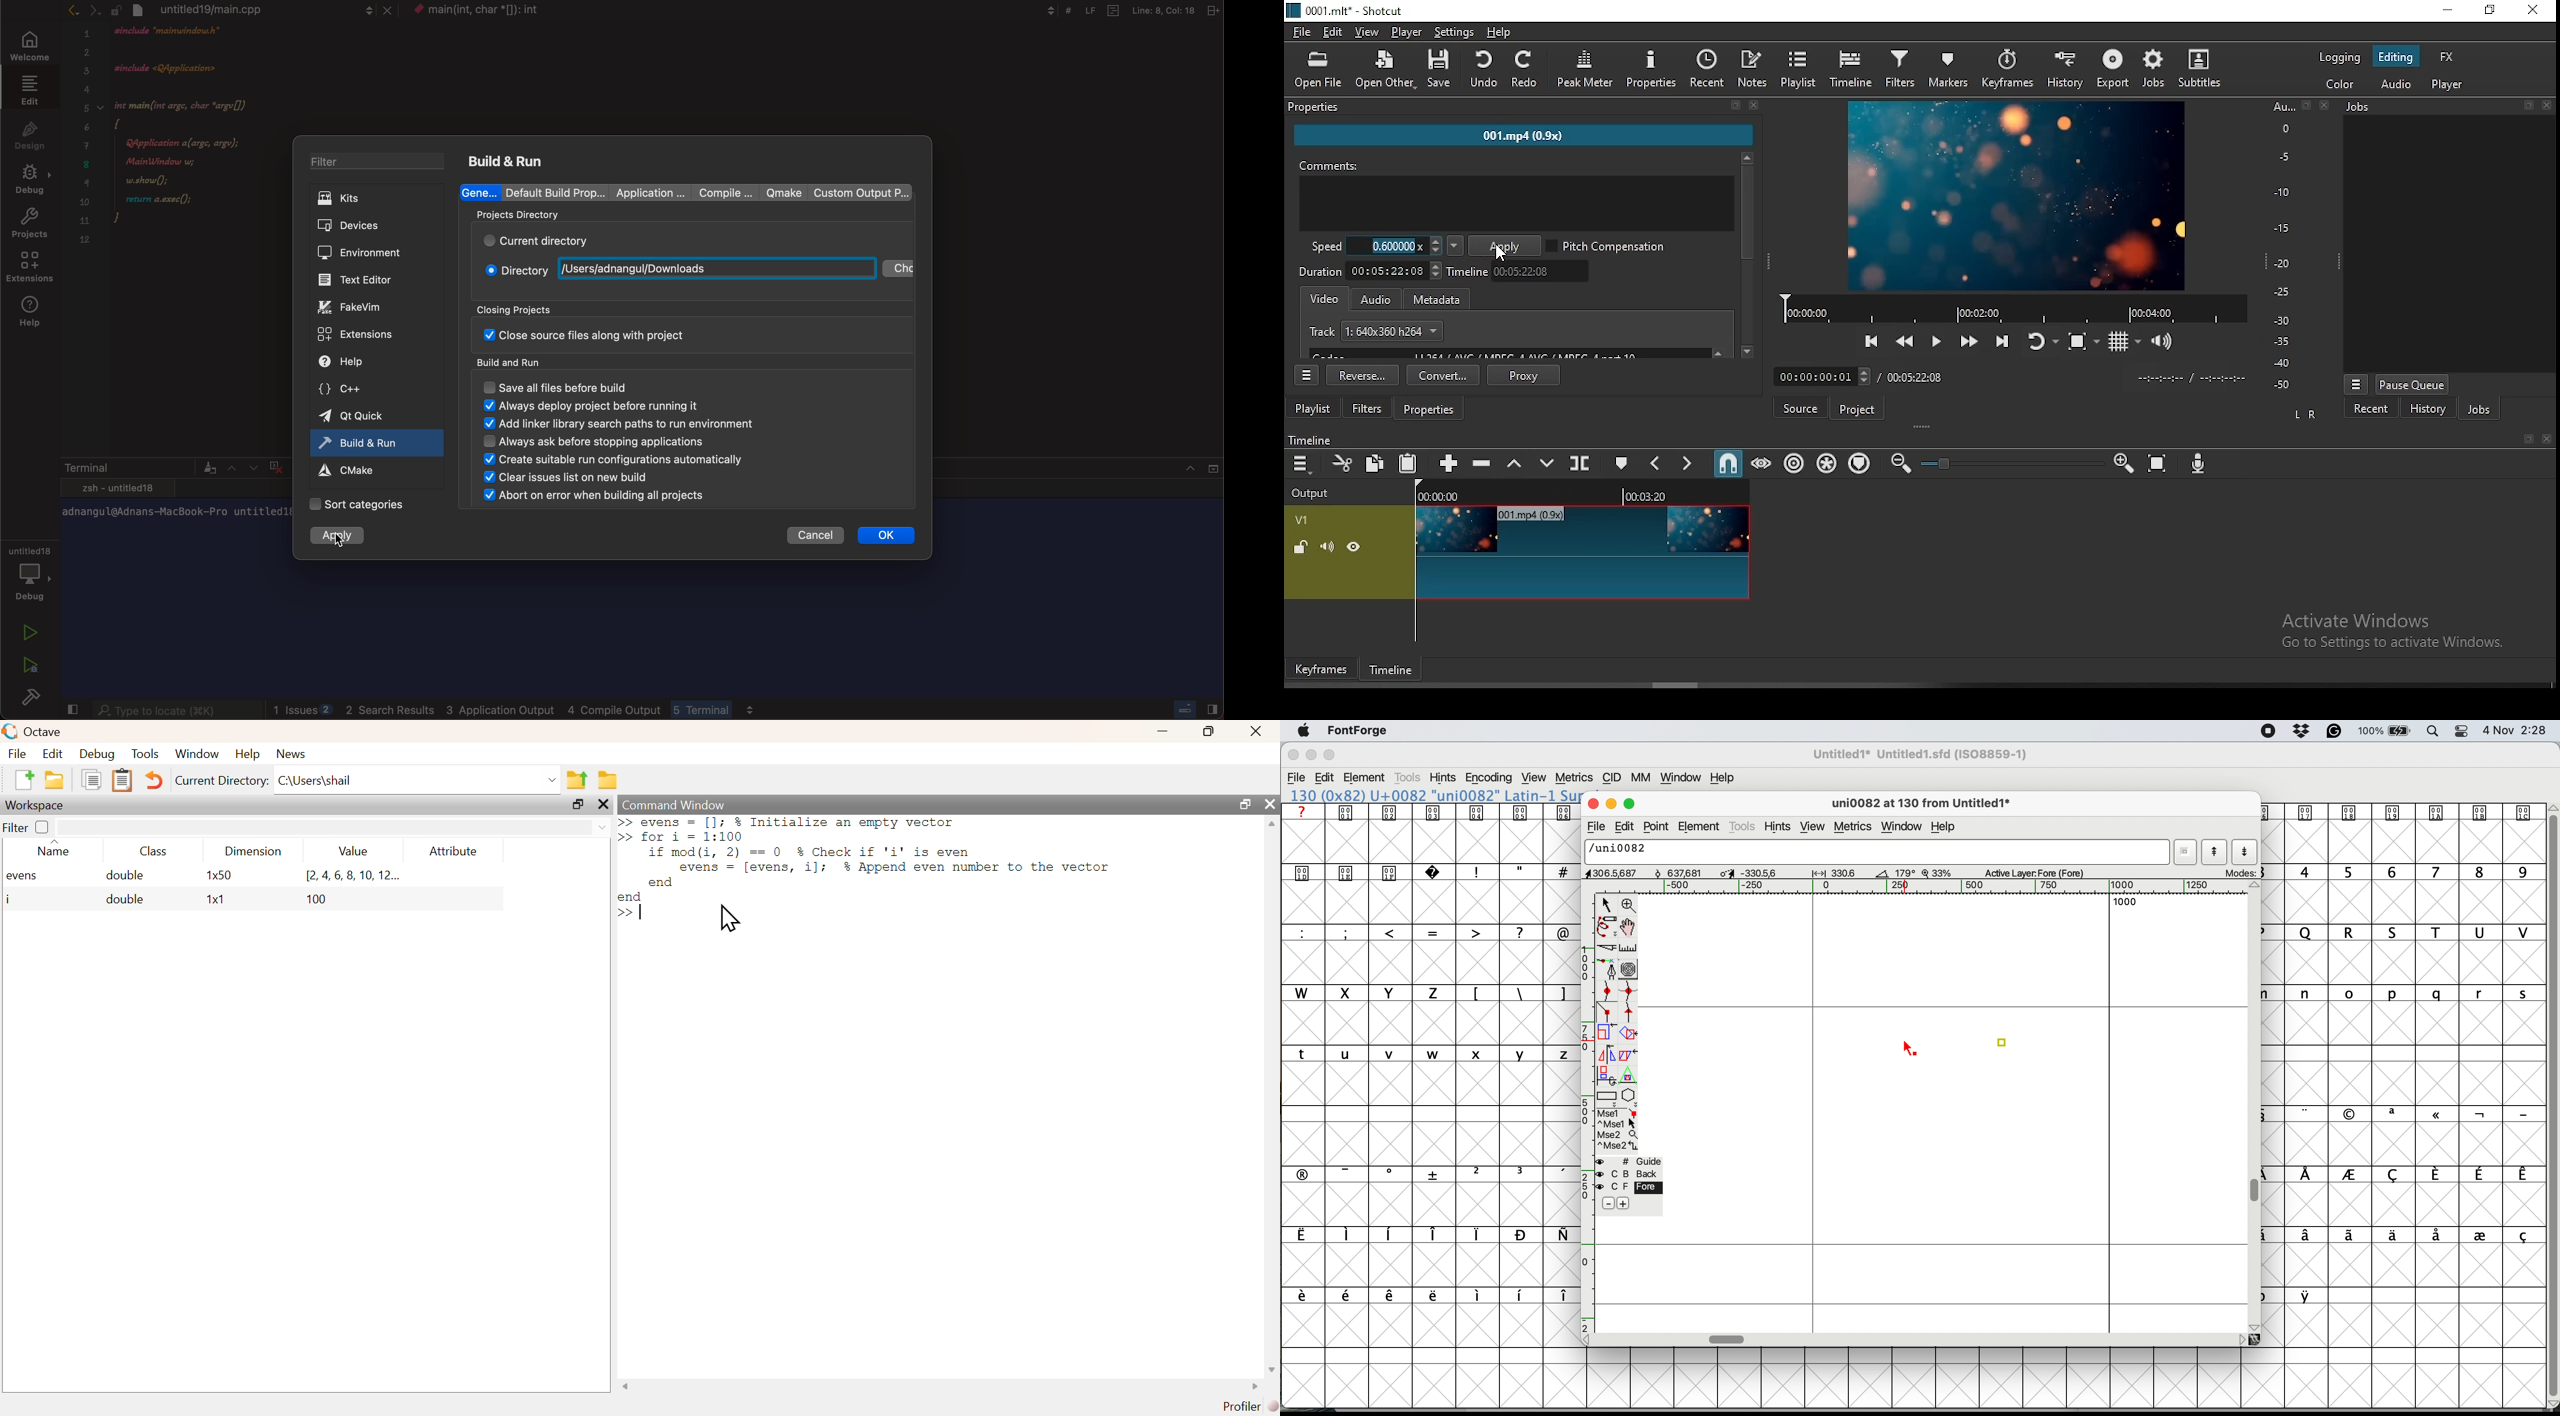 The height and width of the screenshot is (1428, 2576). What do you see at coordinates (221, 780) in the screenshot?
I see `current directory` at bounding box center [221, 780].